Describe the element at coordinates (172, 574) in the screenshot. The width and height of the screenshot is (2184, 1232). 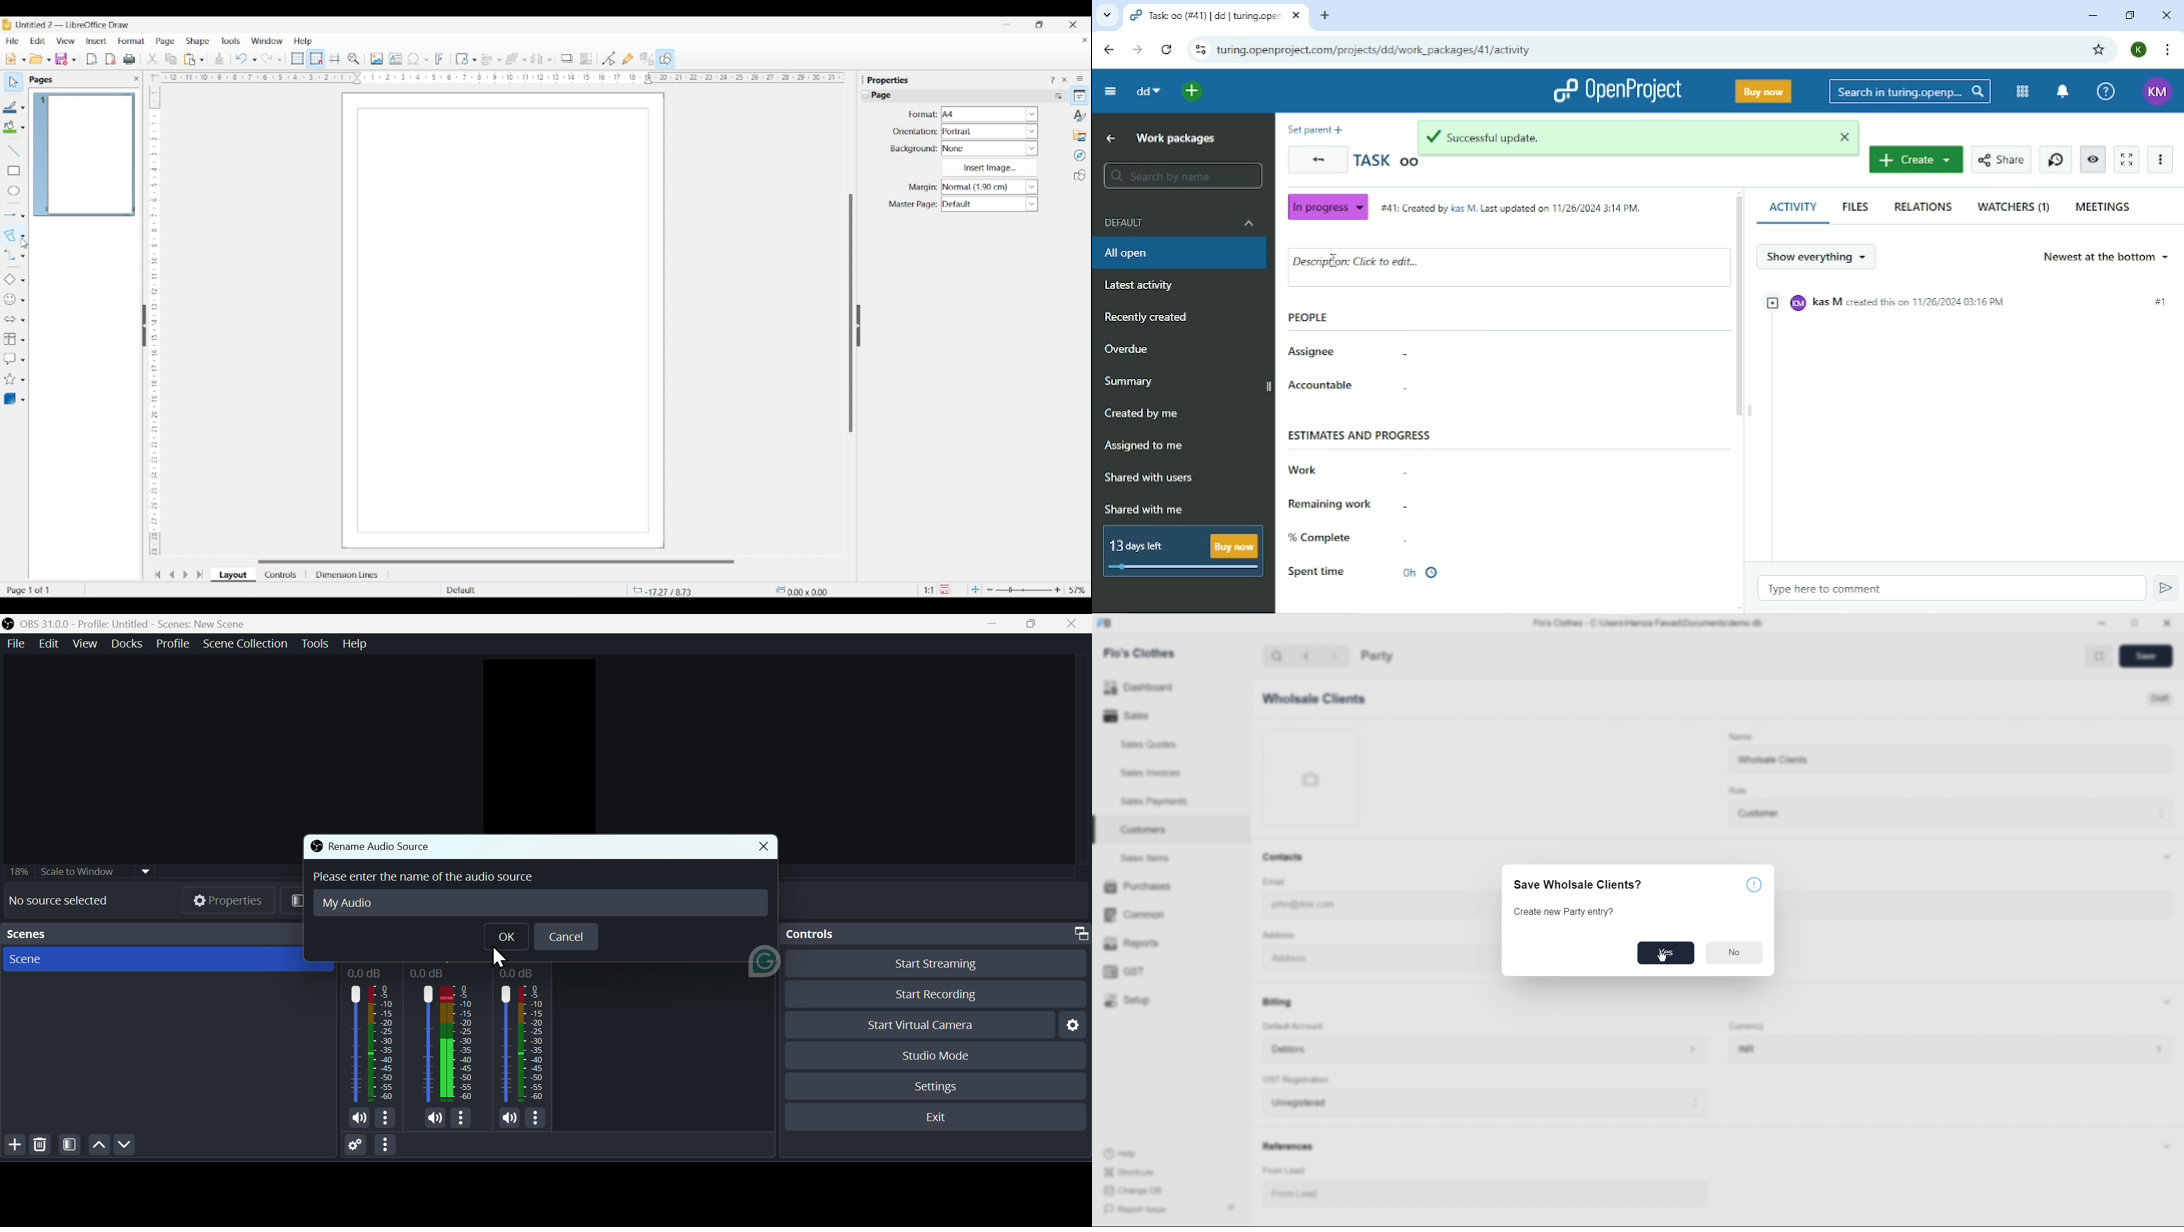
I see `Move to previous slide` at that location.